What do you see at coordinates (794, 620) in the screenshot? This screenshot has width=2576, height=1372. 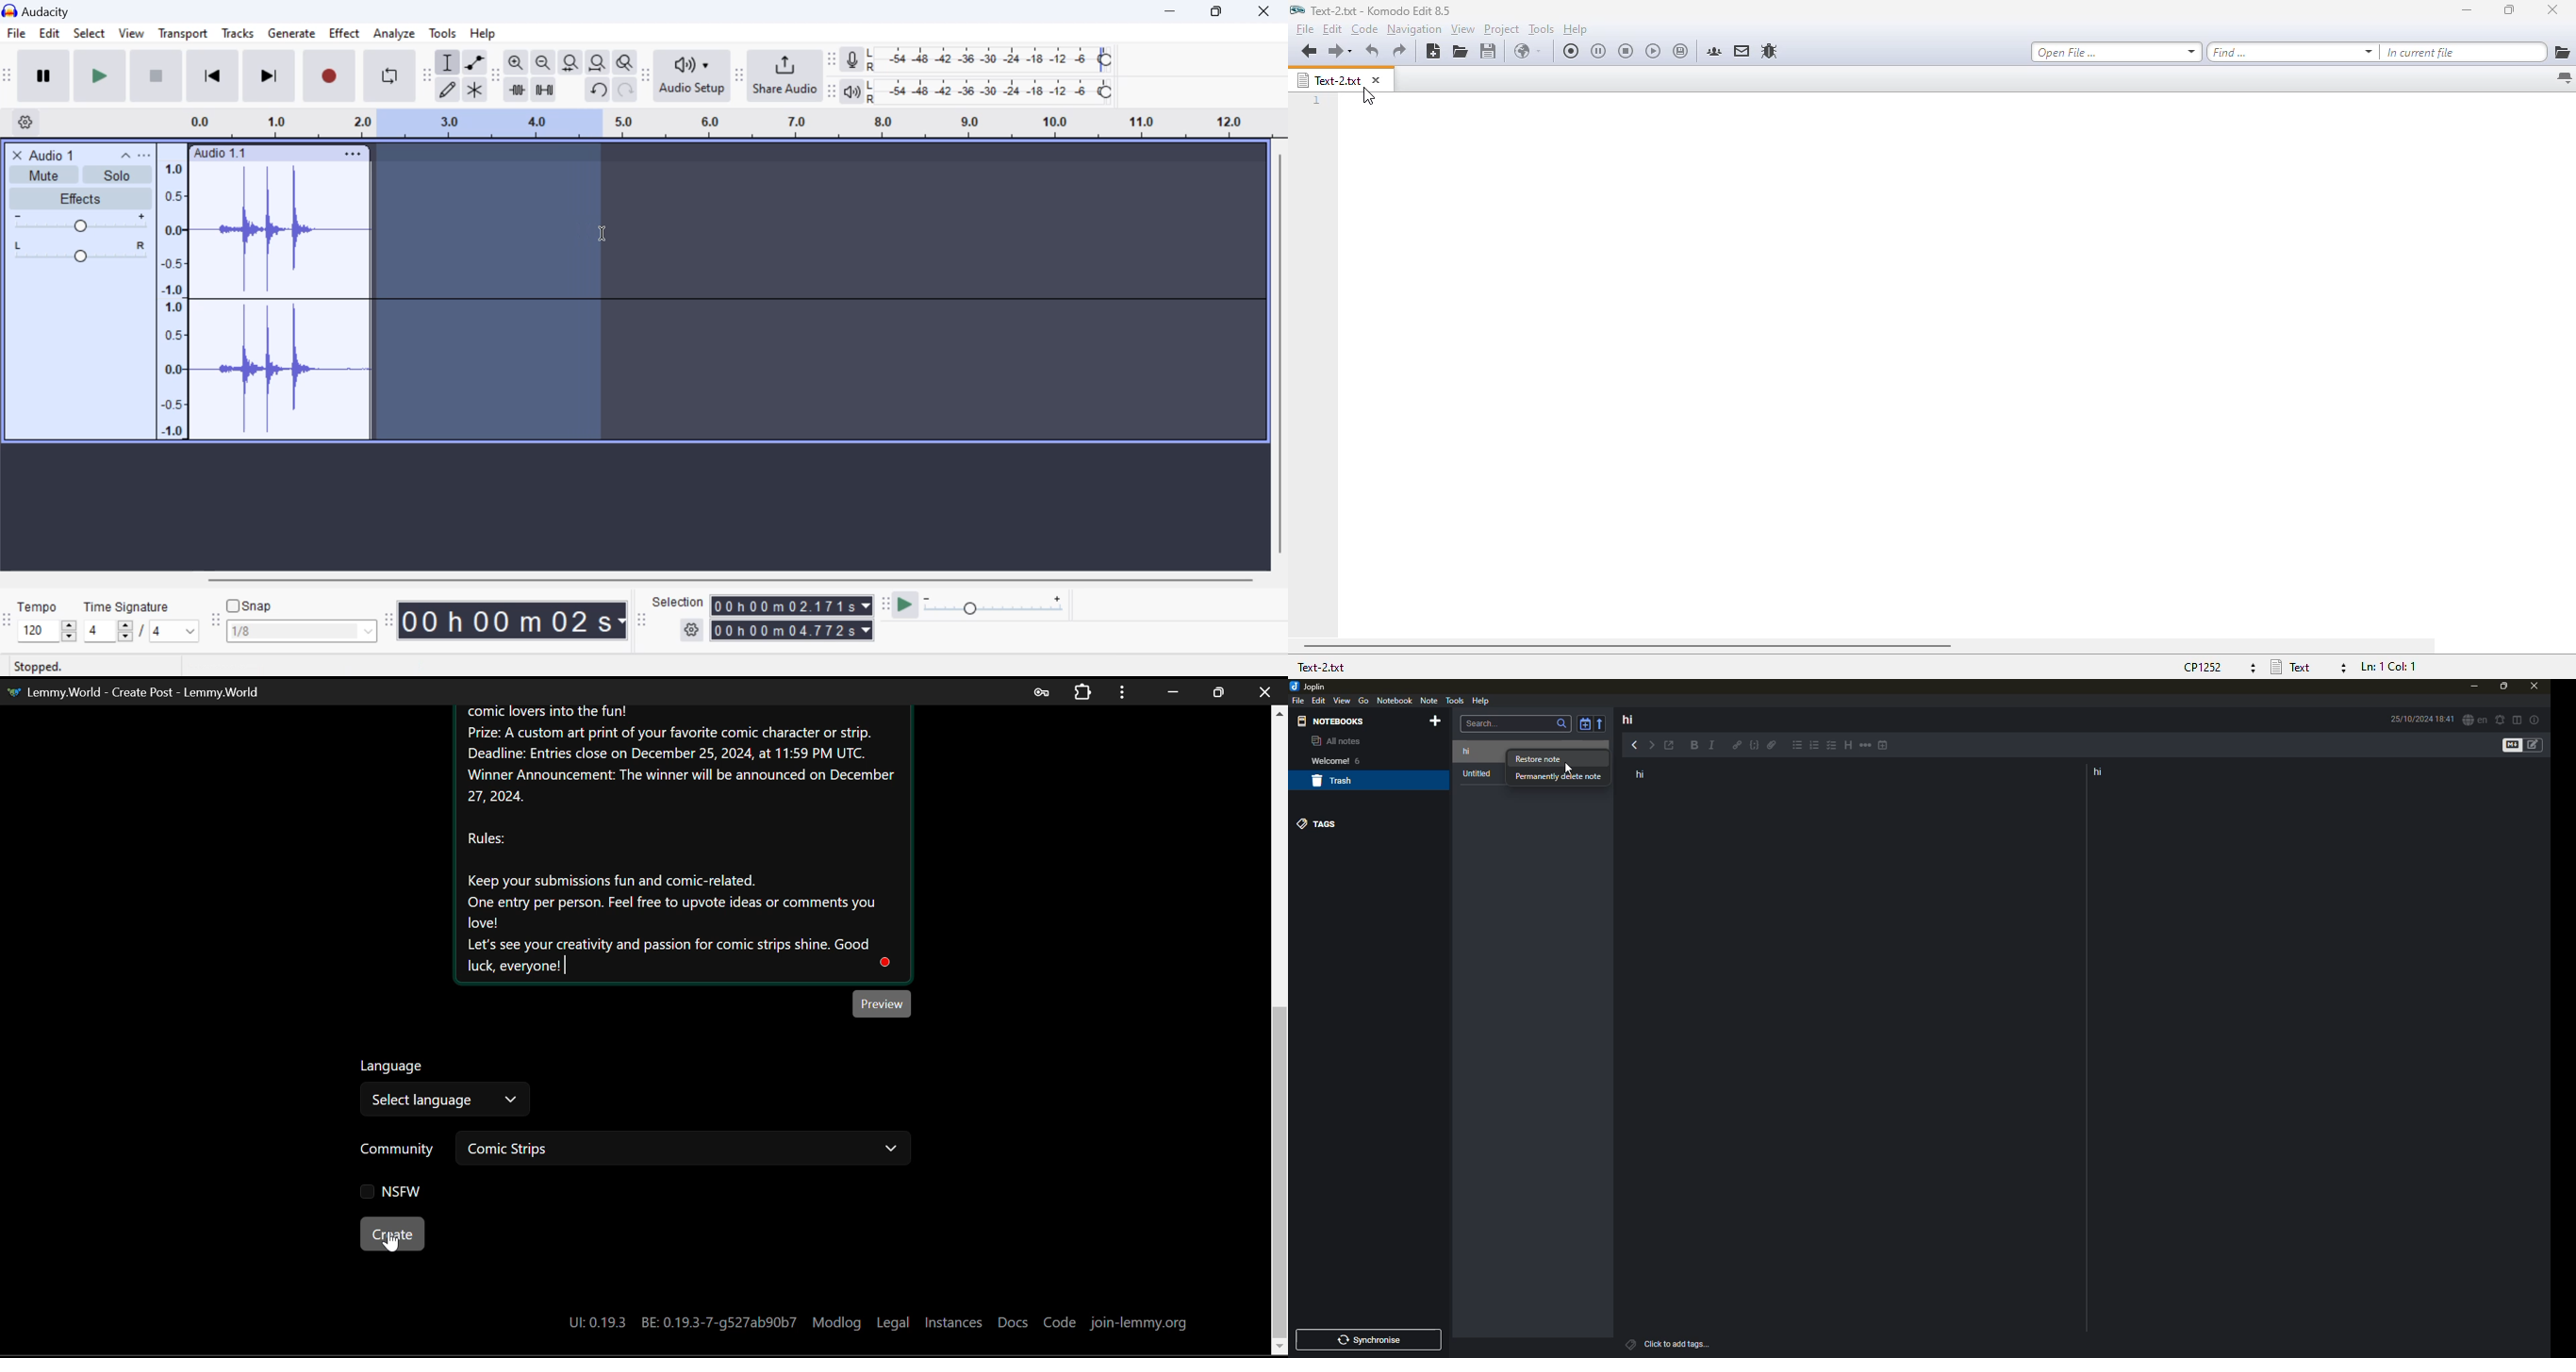 I see `Selected Clip Length` at bounding box center [794, 620].